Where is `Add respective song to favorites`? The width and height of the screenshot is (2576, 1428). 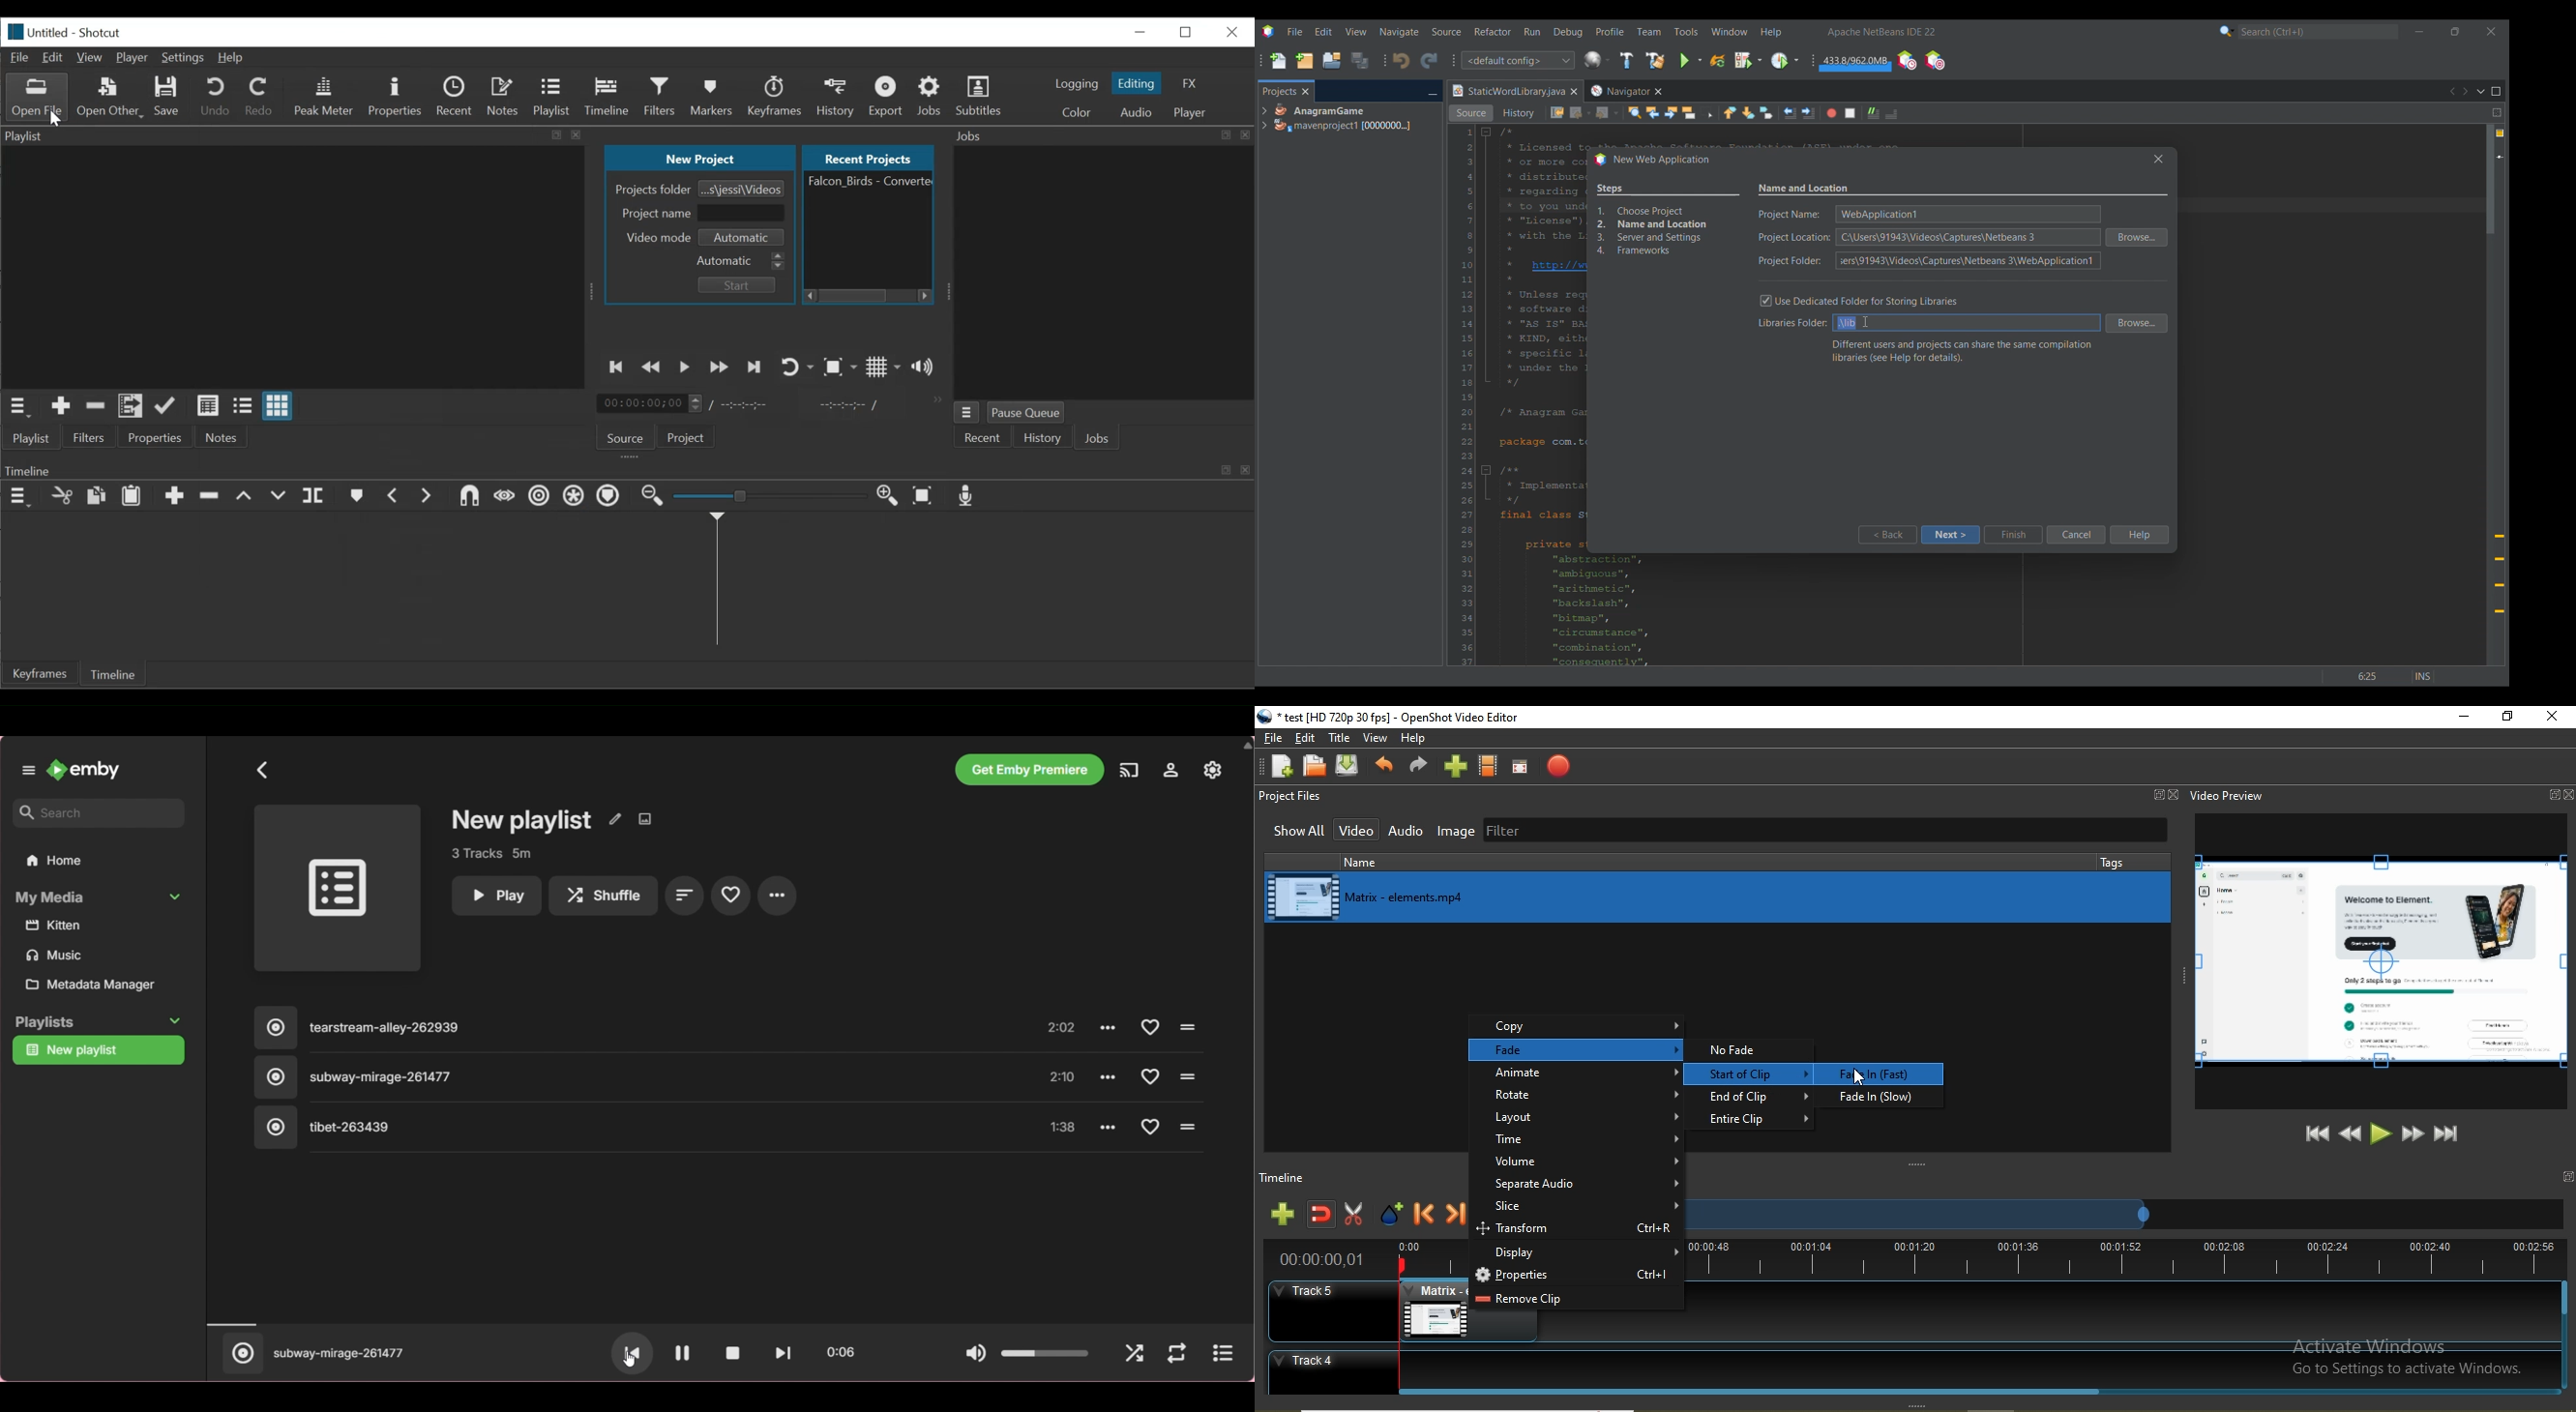 Add respective song to favorites is located at coordinates (1152, 1126).